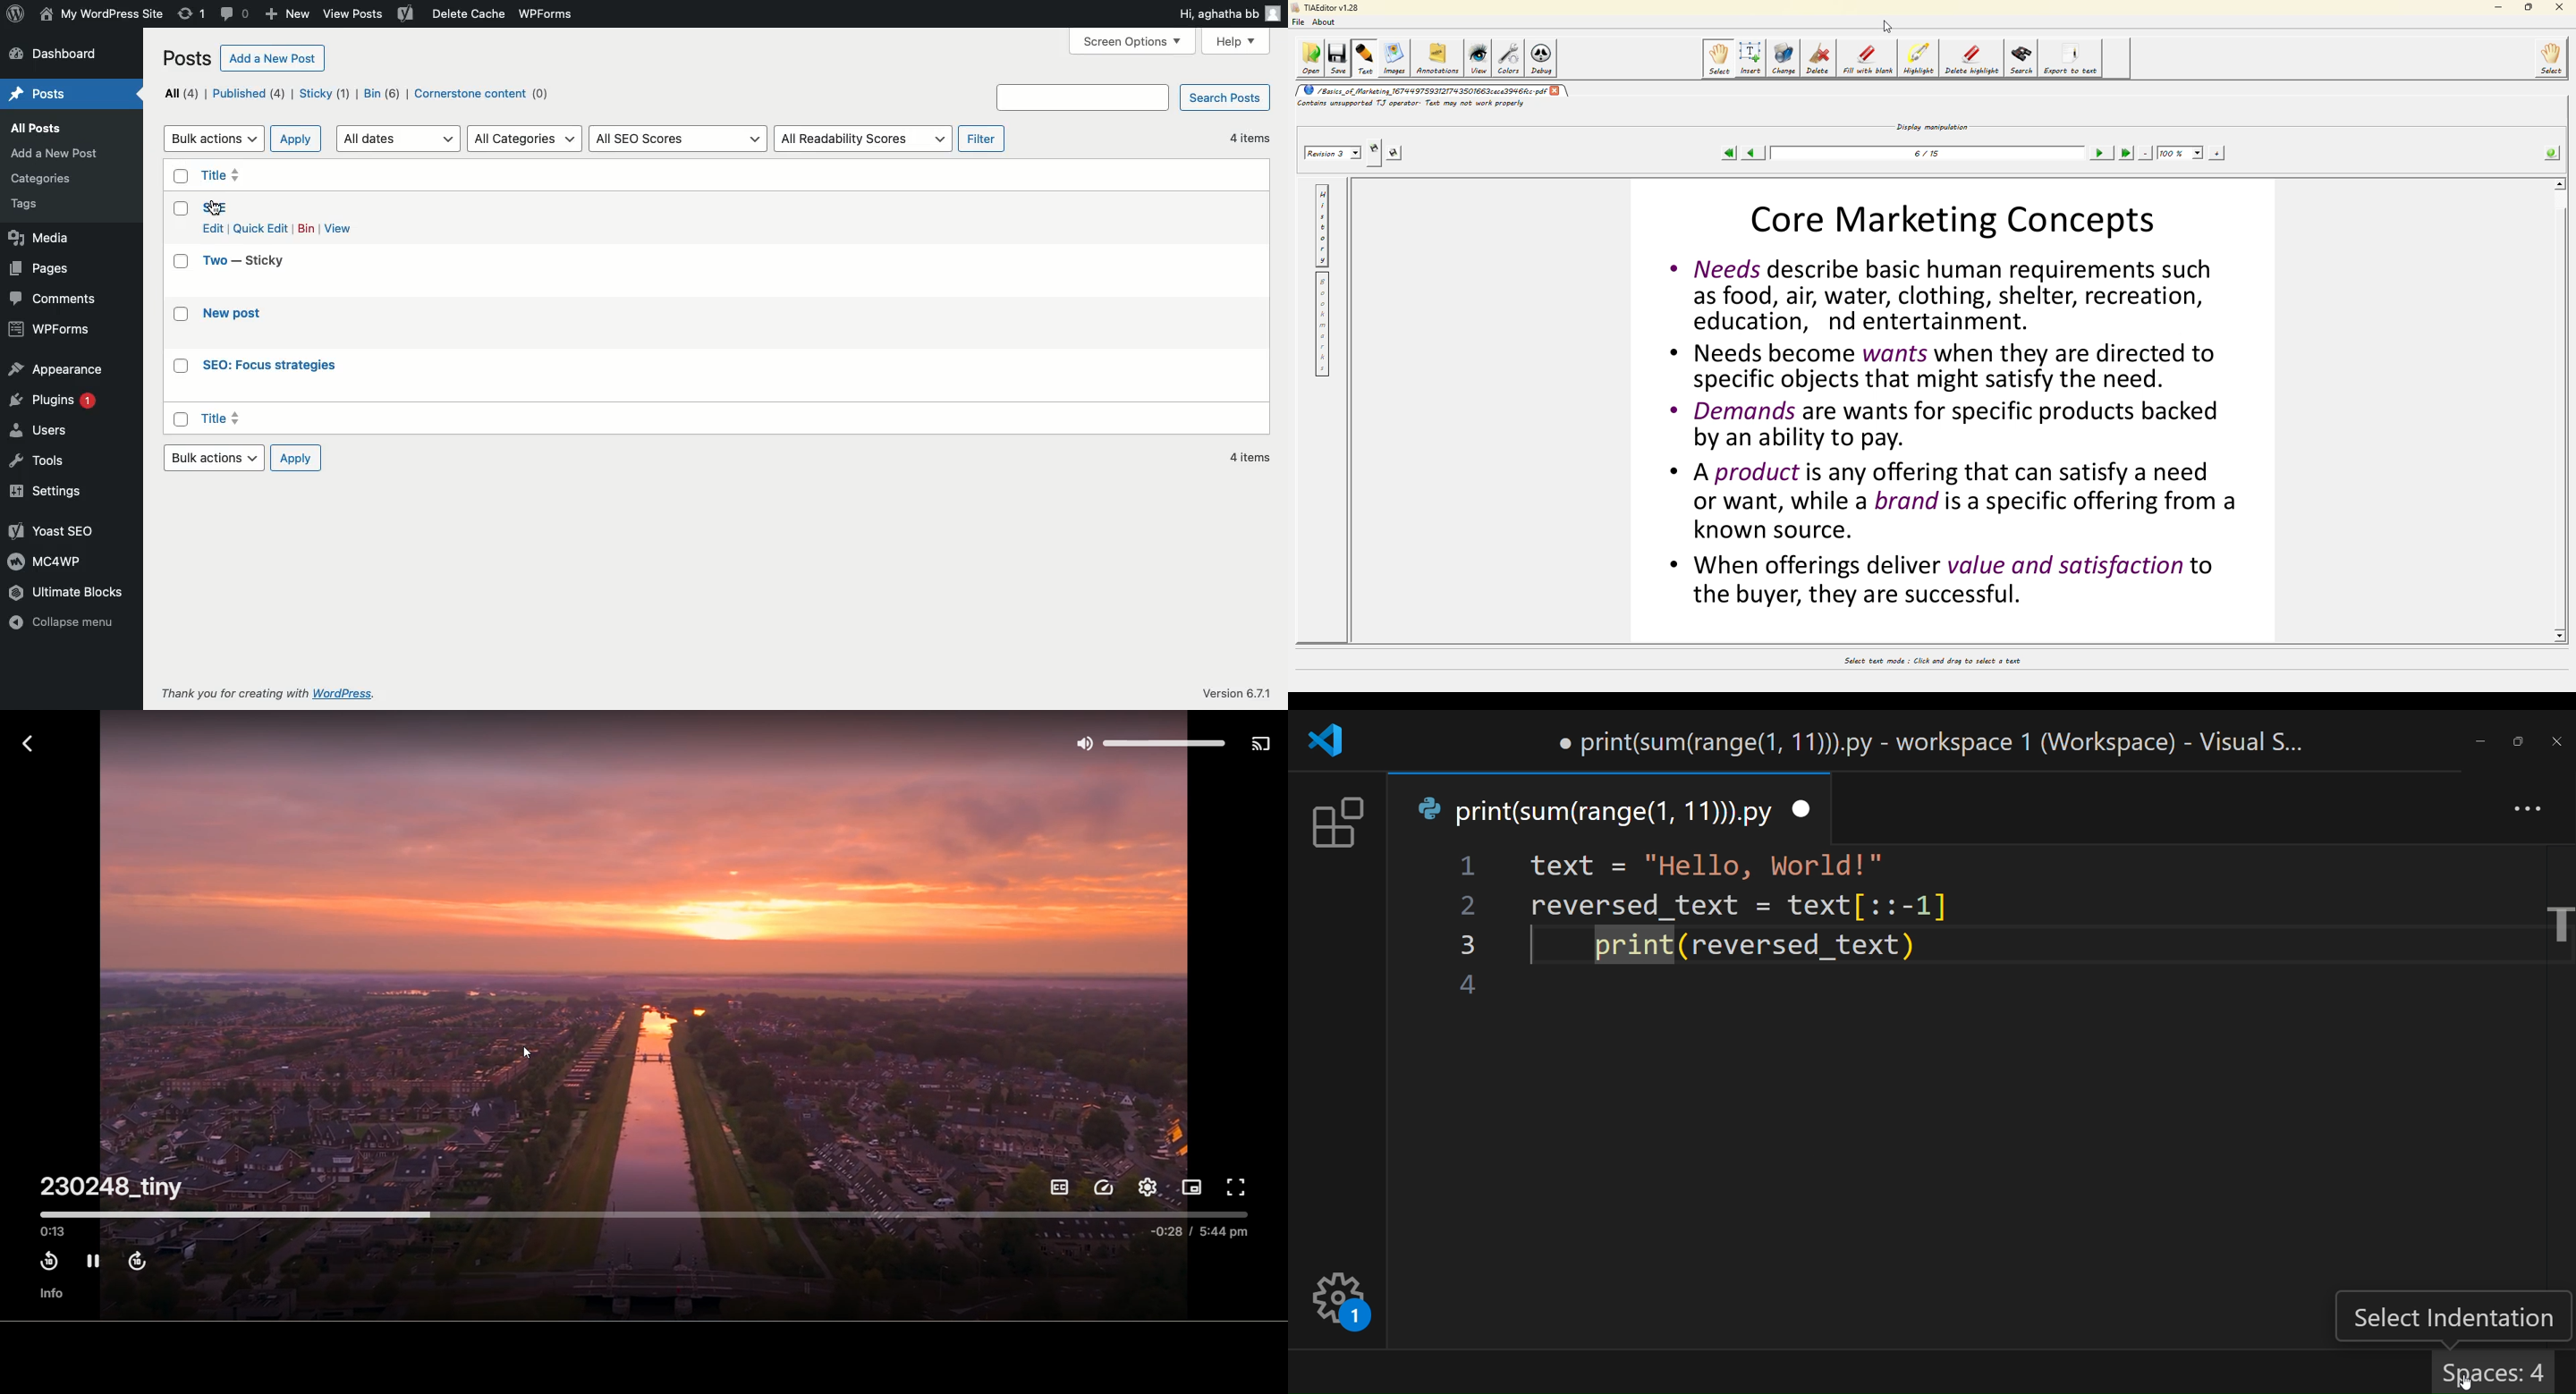 The image size is (2576, 1400). What do you see at coordinates (212, 228) in the screenshot?
I see `Edit` at bounding box center [212, 228].